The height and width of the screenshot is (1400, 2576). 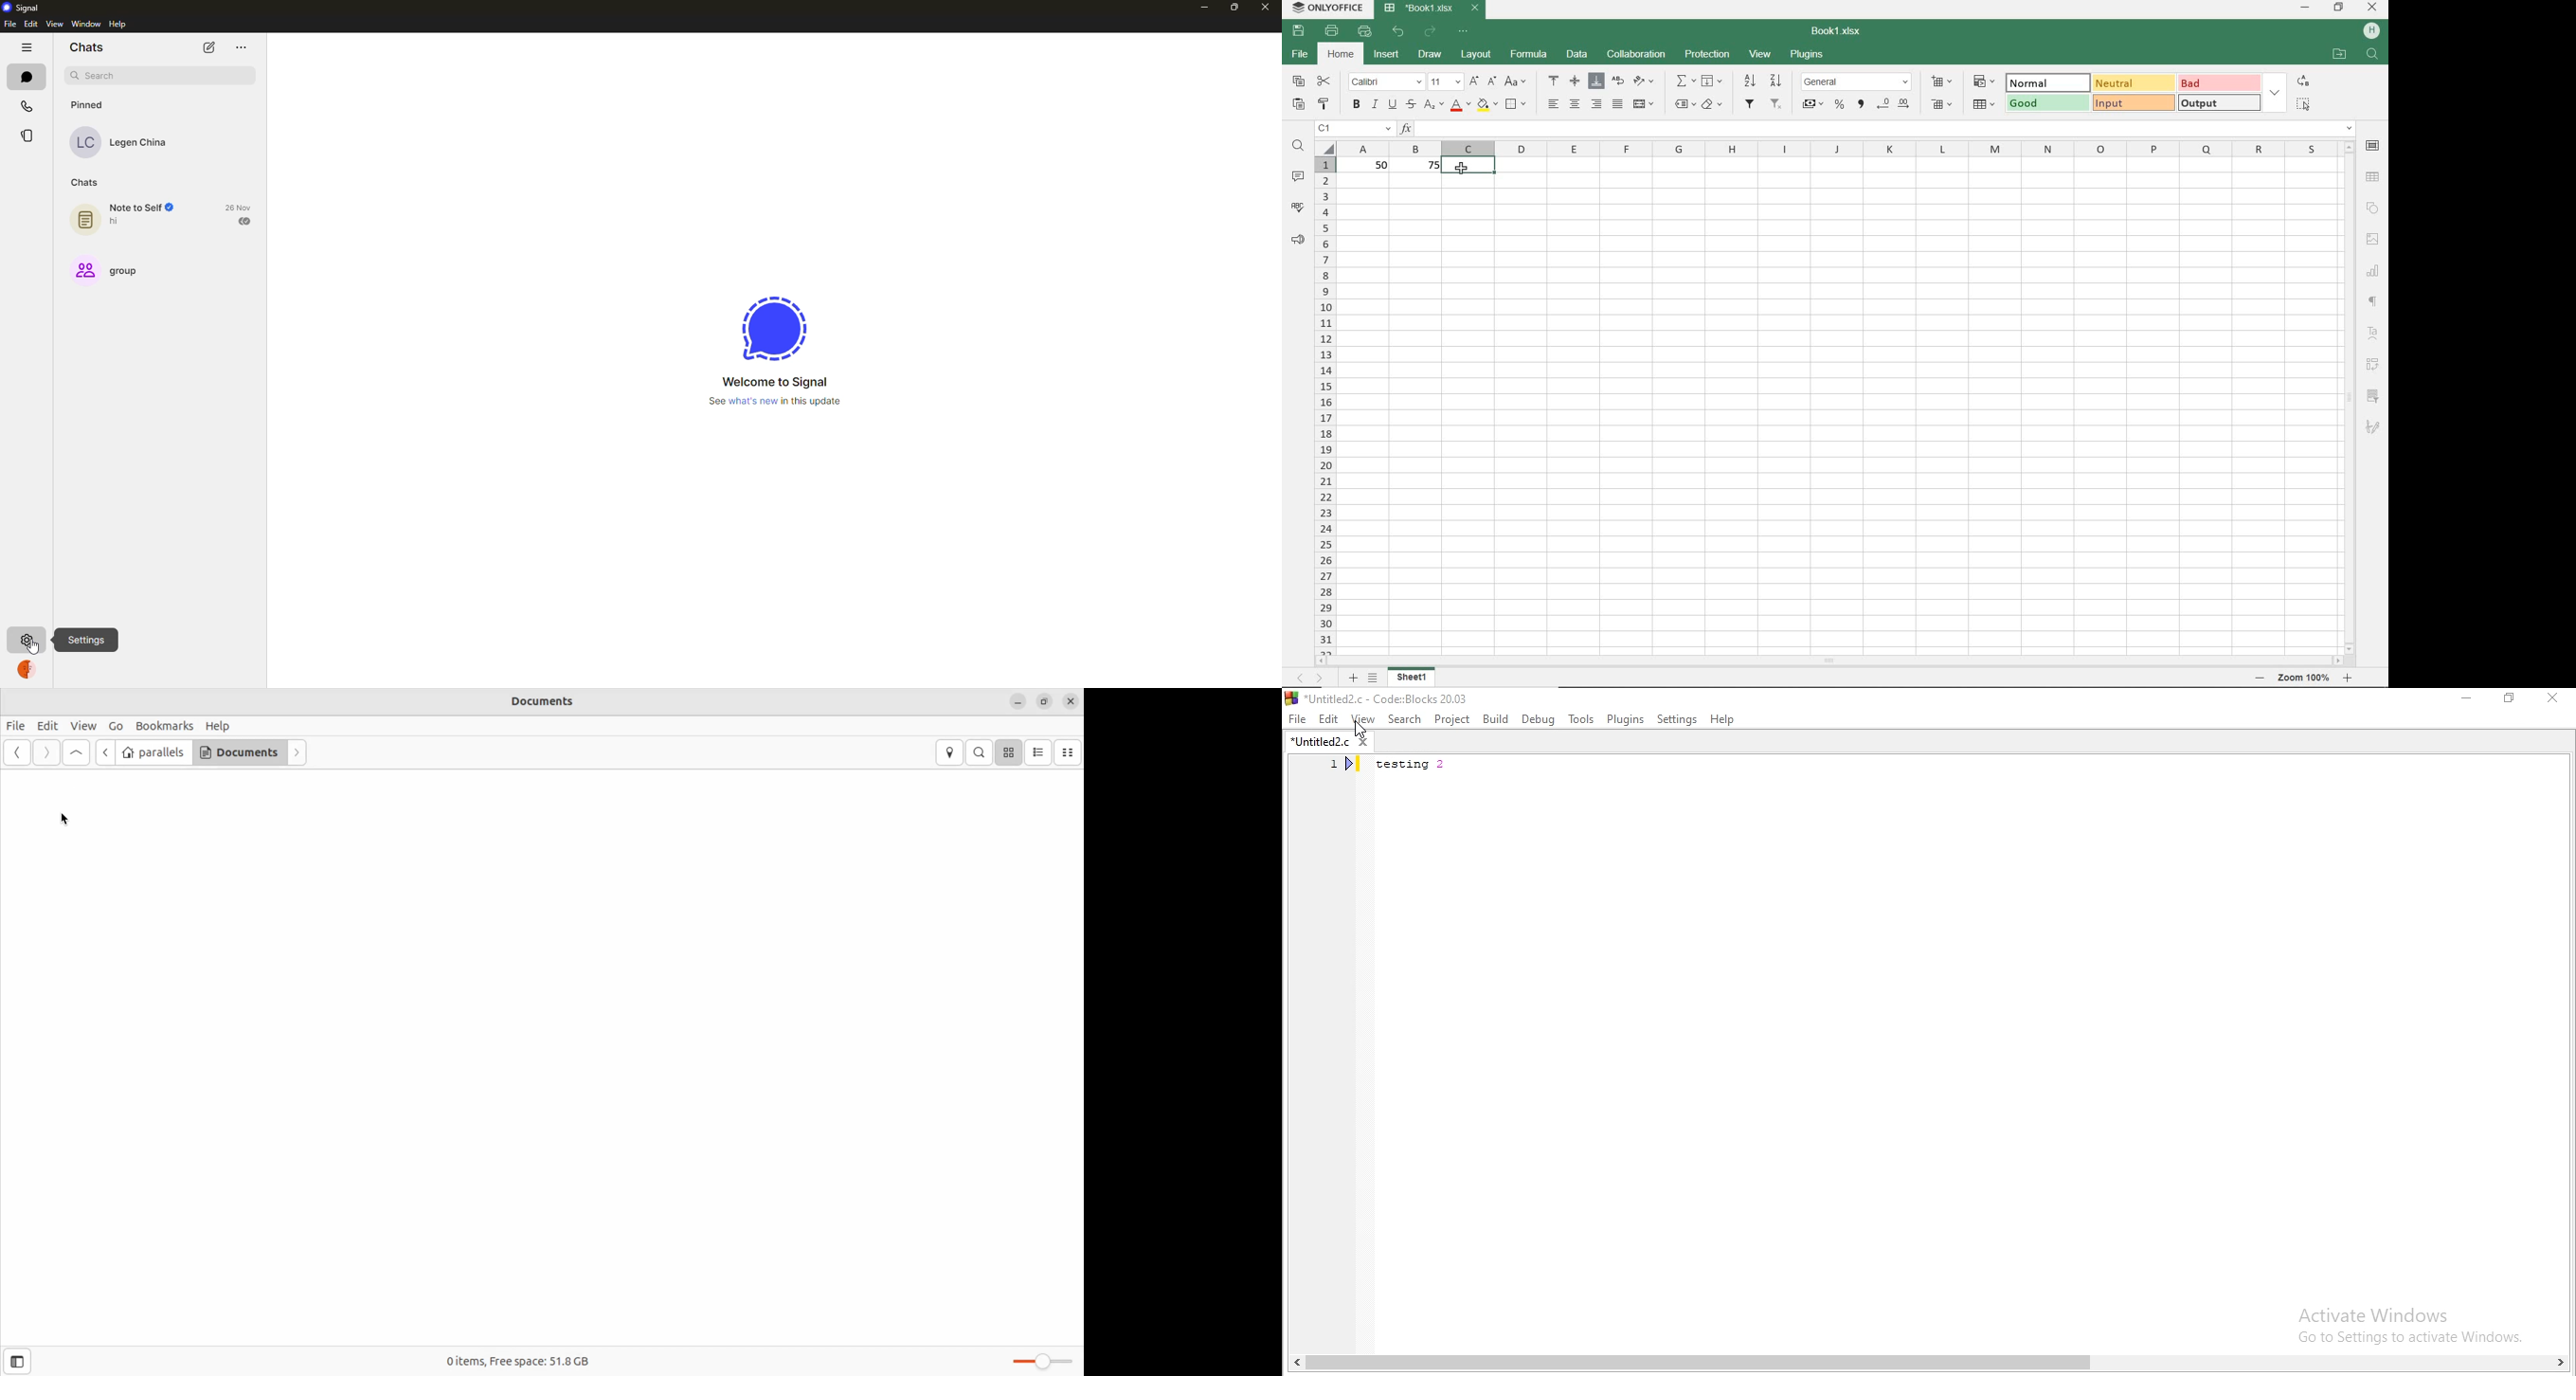 What do you see at coordinates (55, 24) in the screenshot?
I see `view` at bounding box center [55, 24].